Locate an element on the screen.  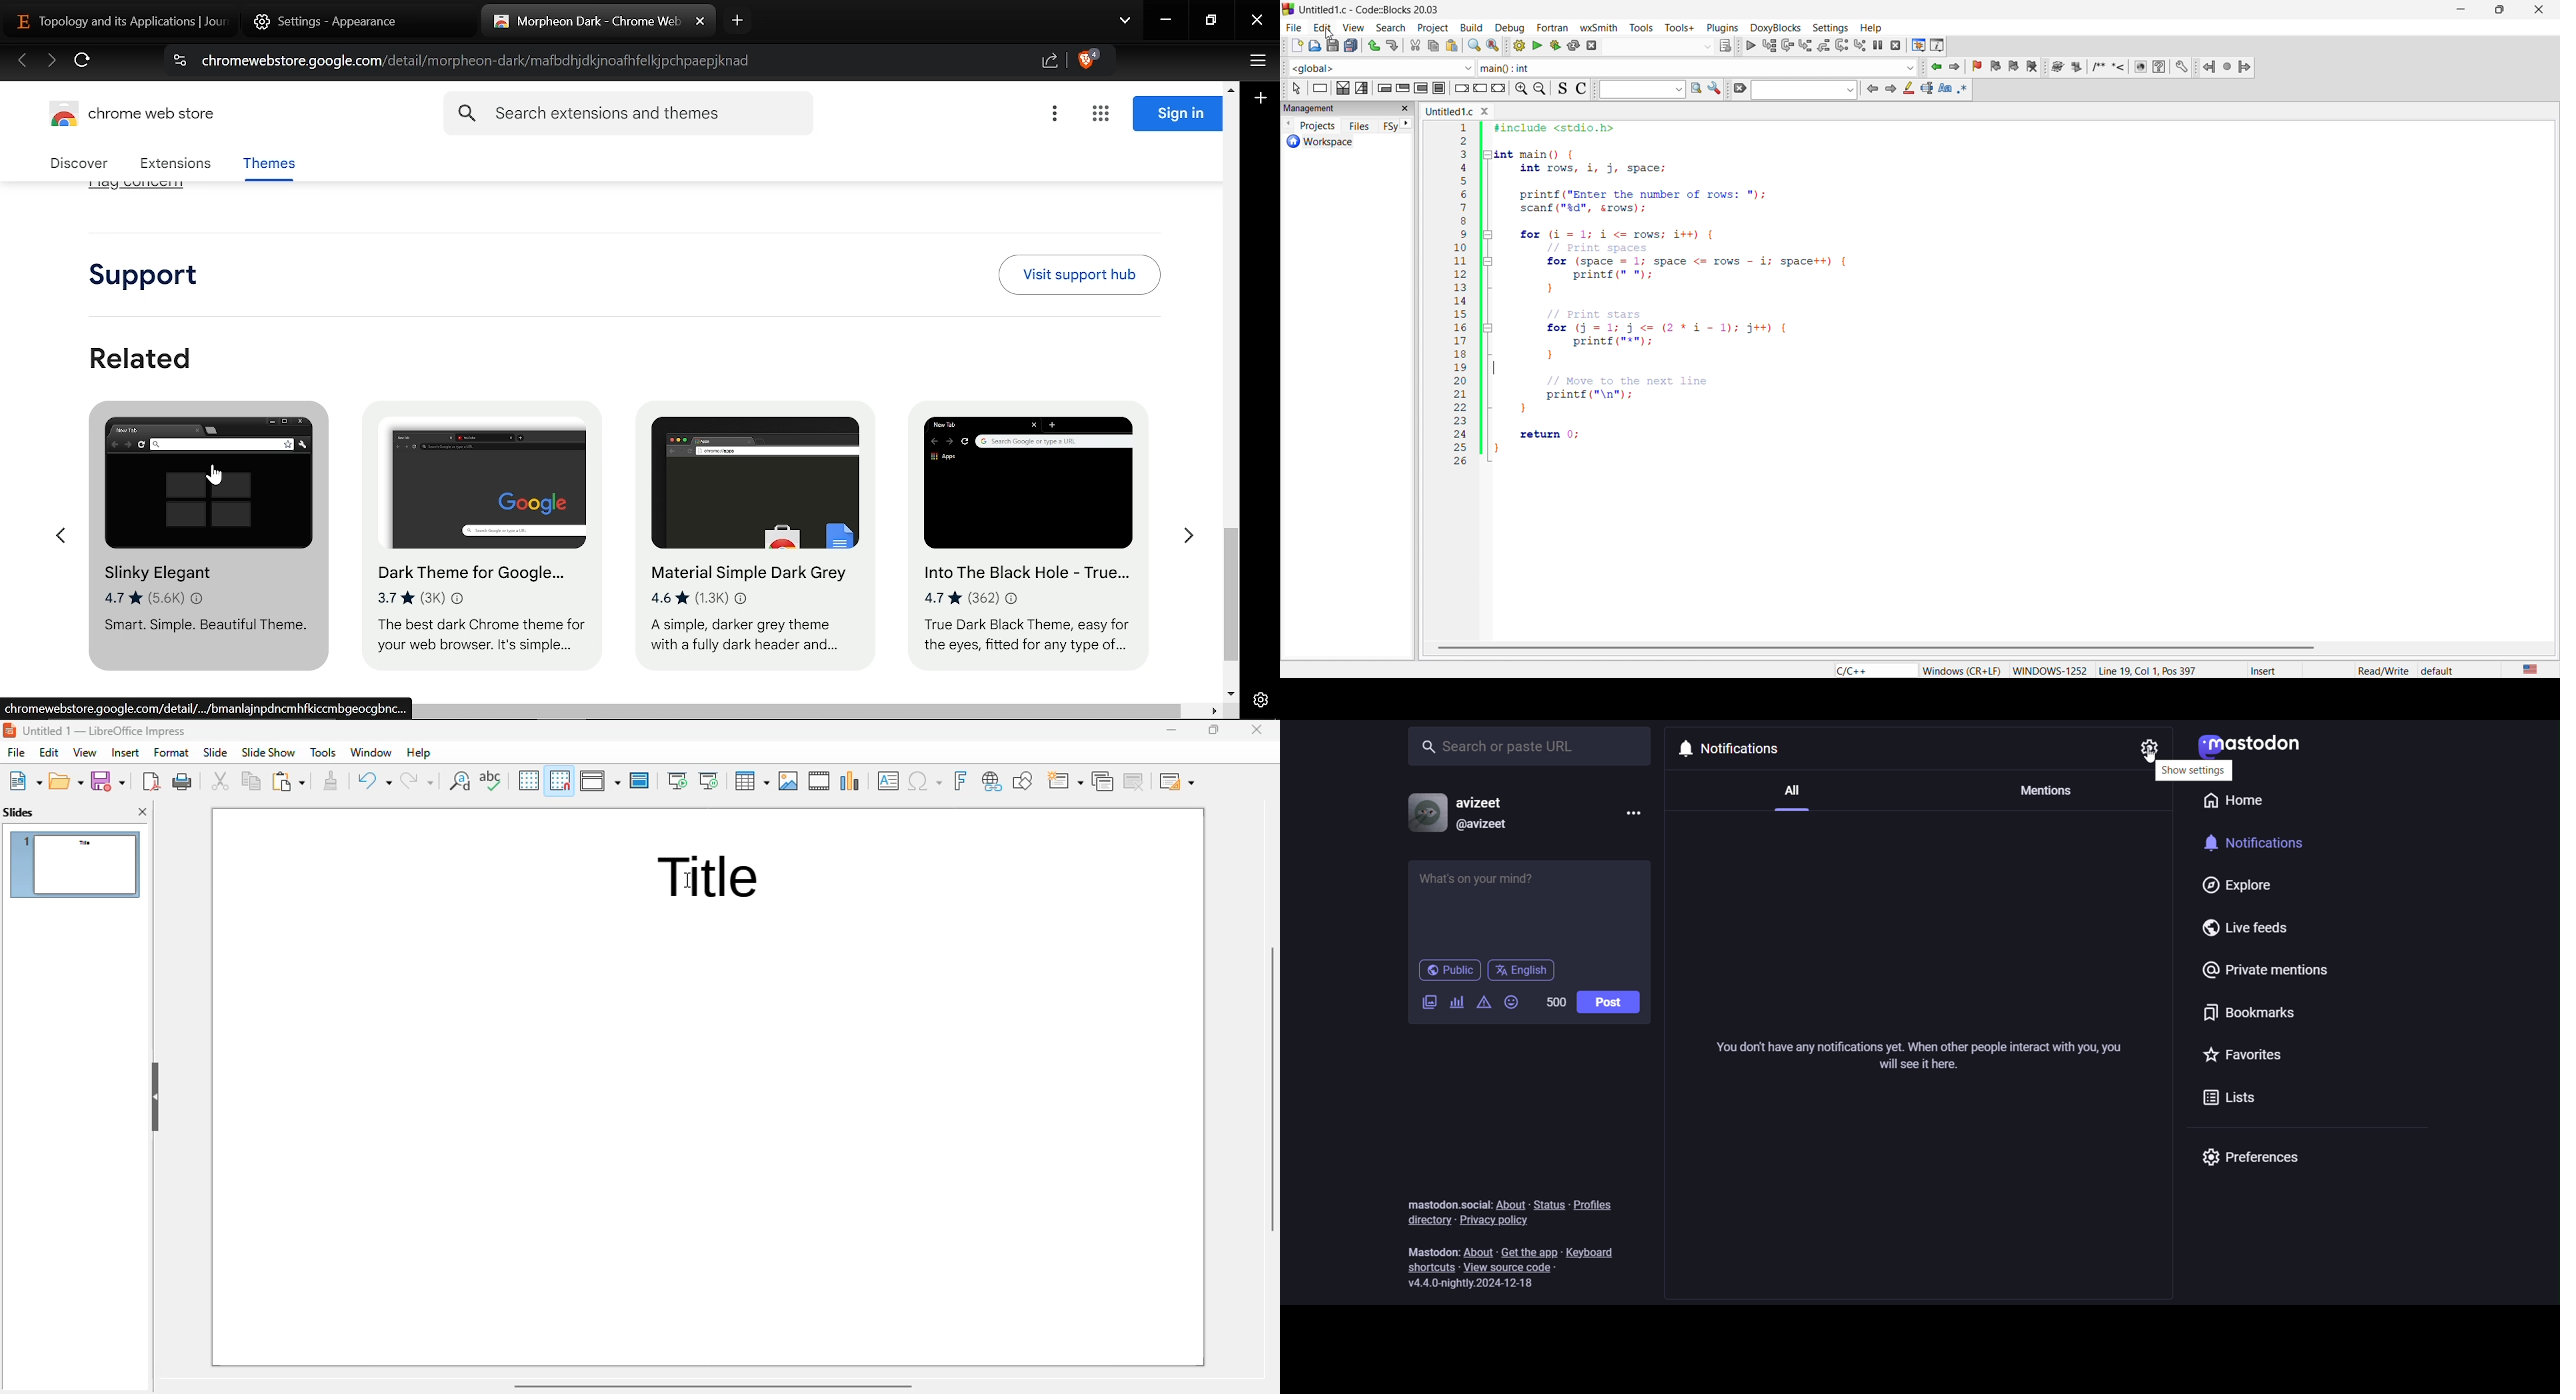
insert chart is located at coordinates (851, 781).